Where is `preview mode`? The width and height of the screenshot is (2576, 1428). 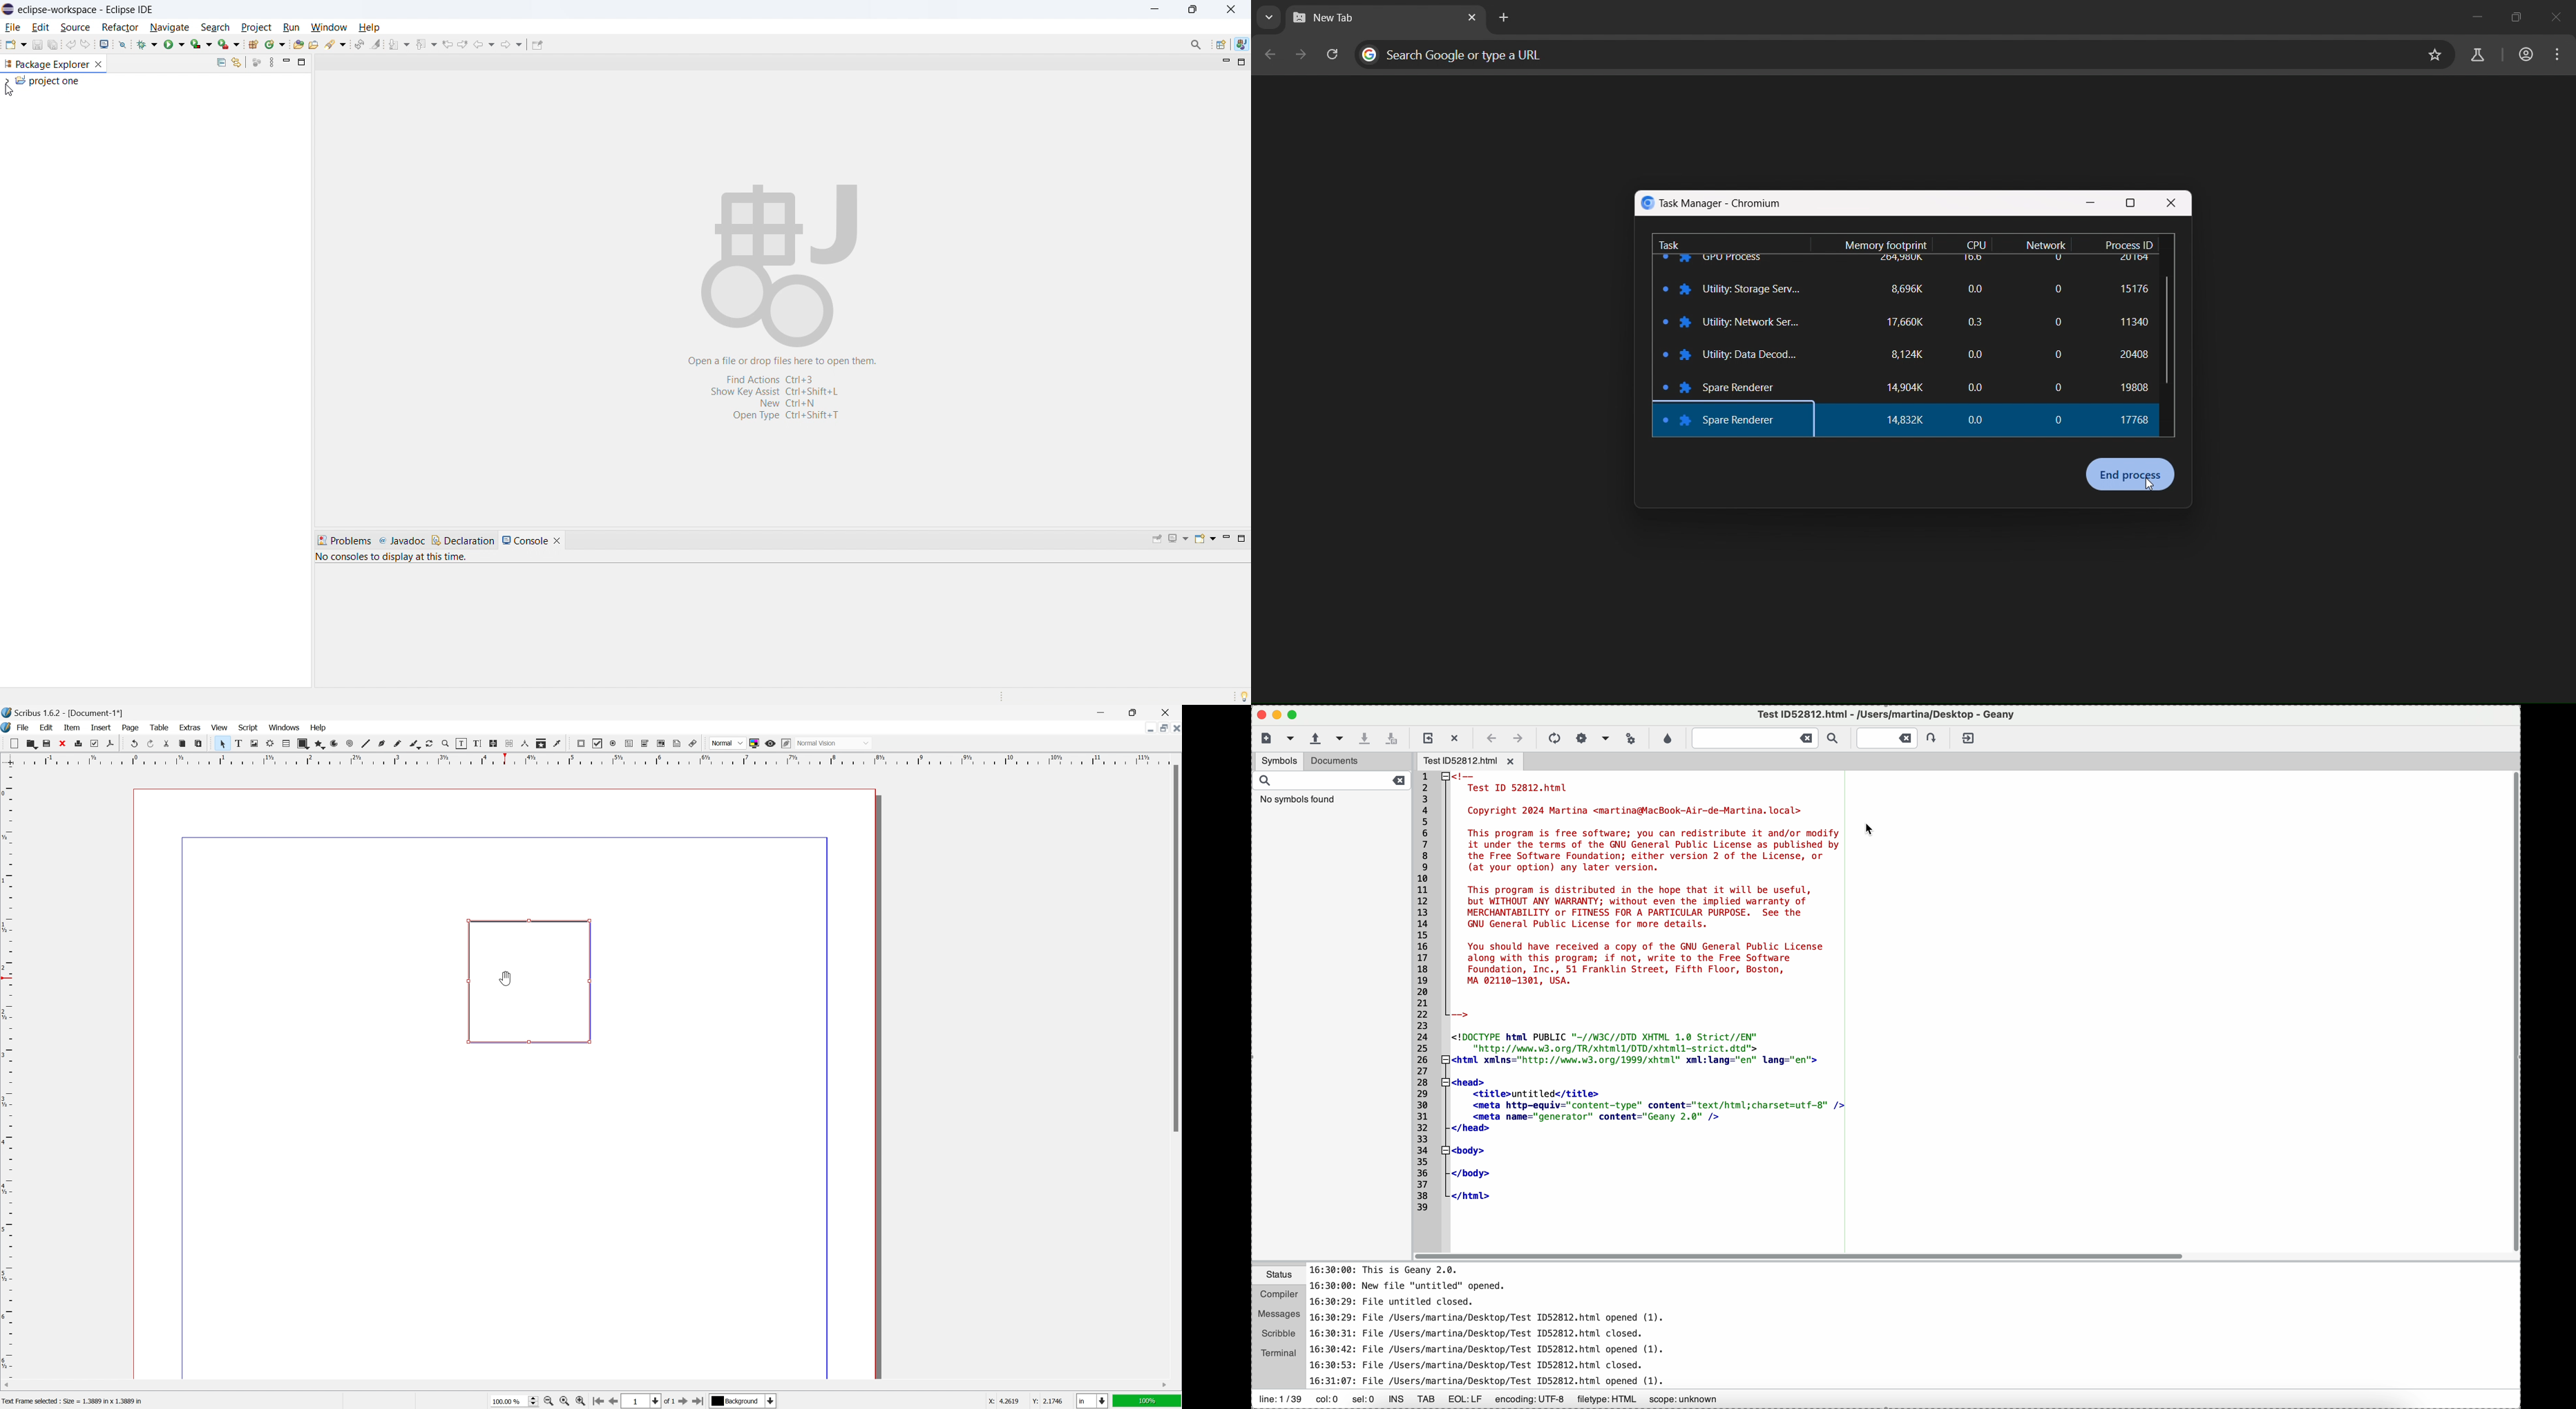
preview mode is located at coordinates (771, 744).